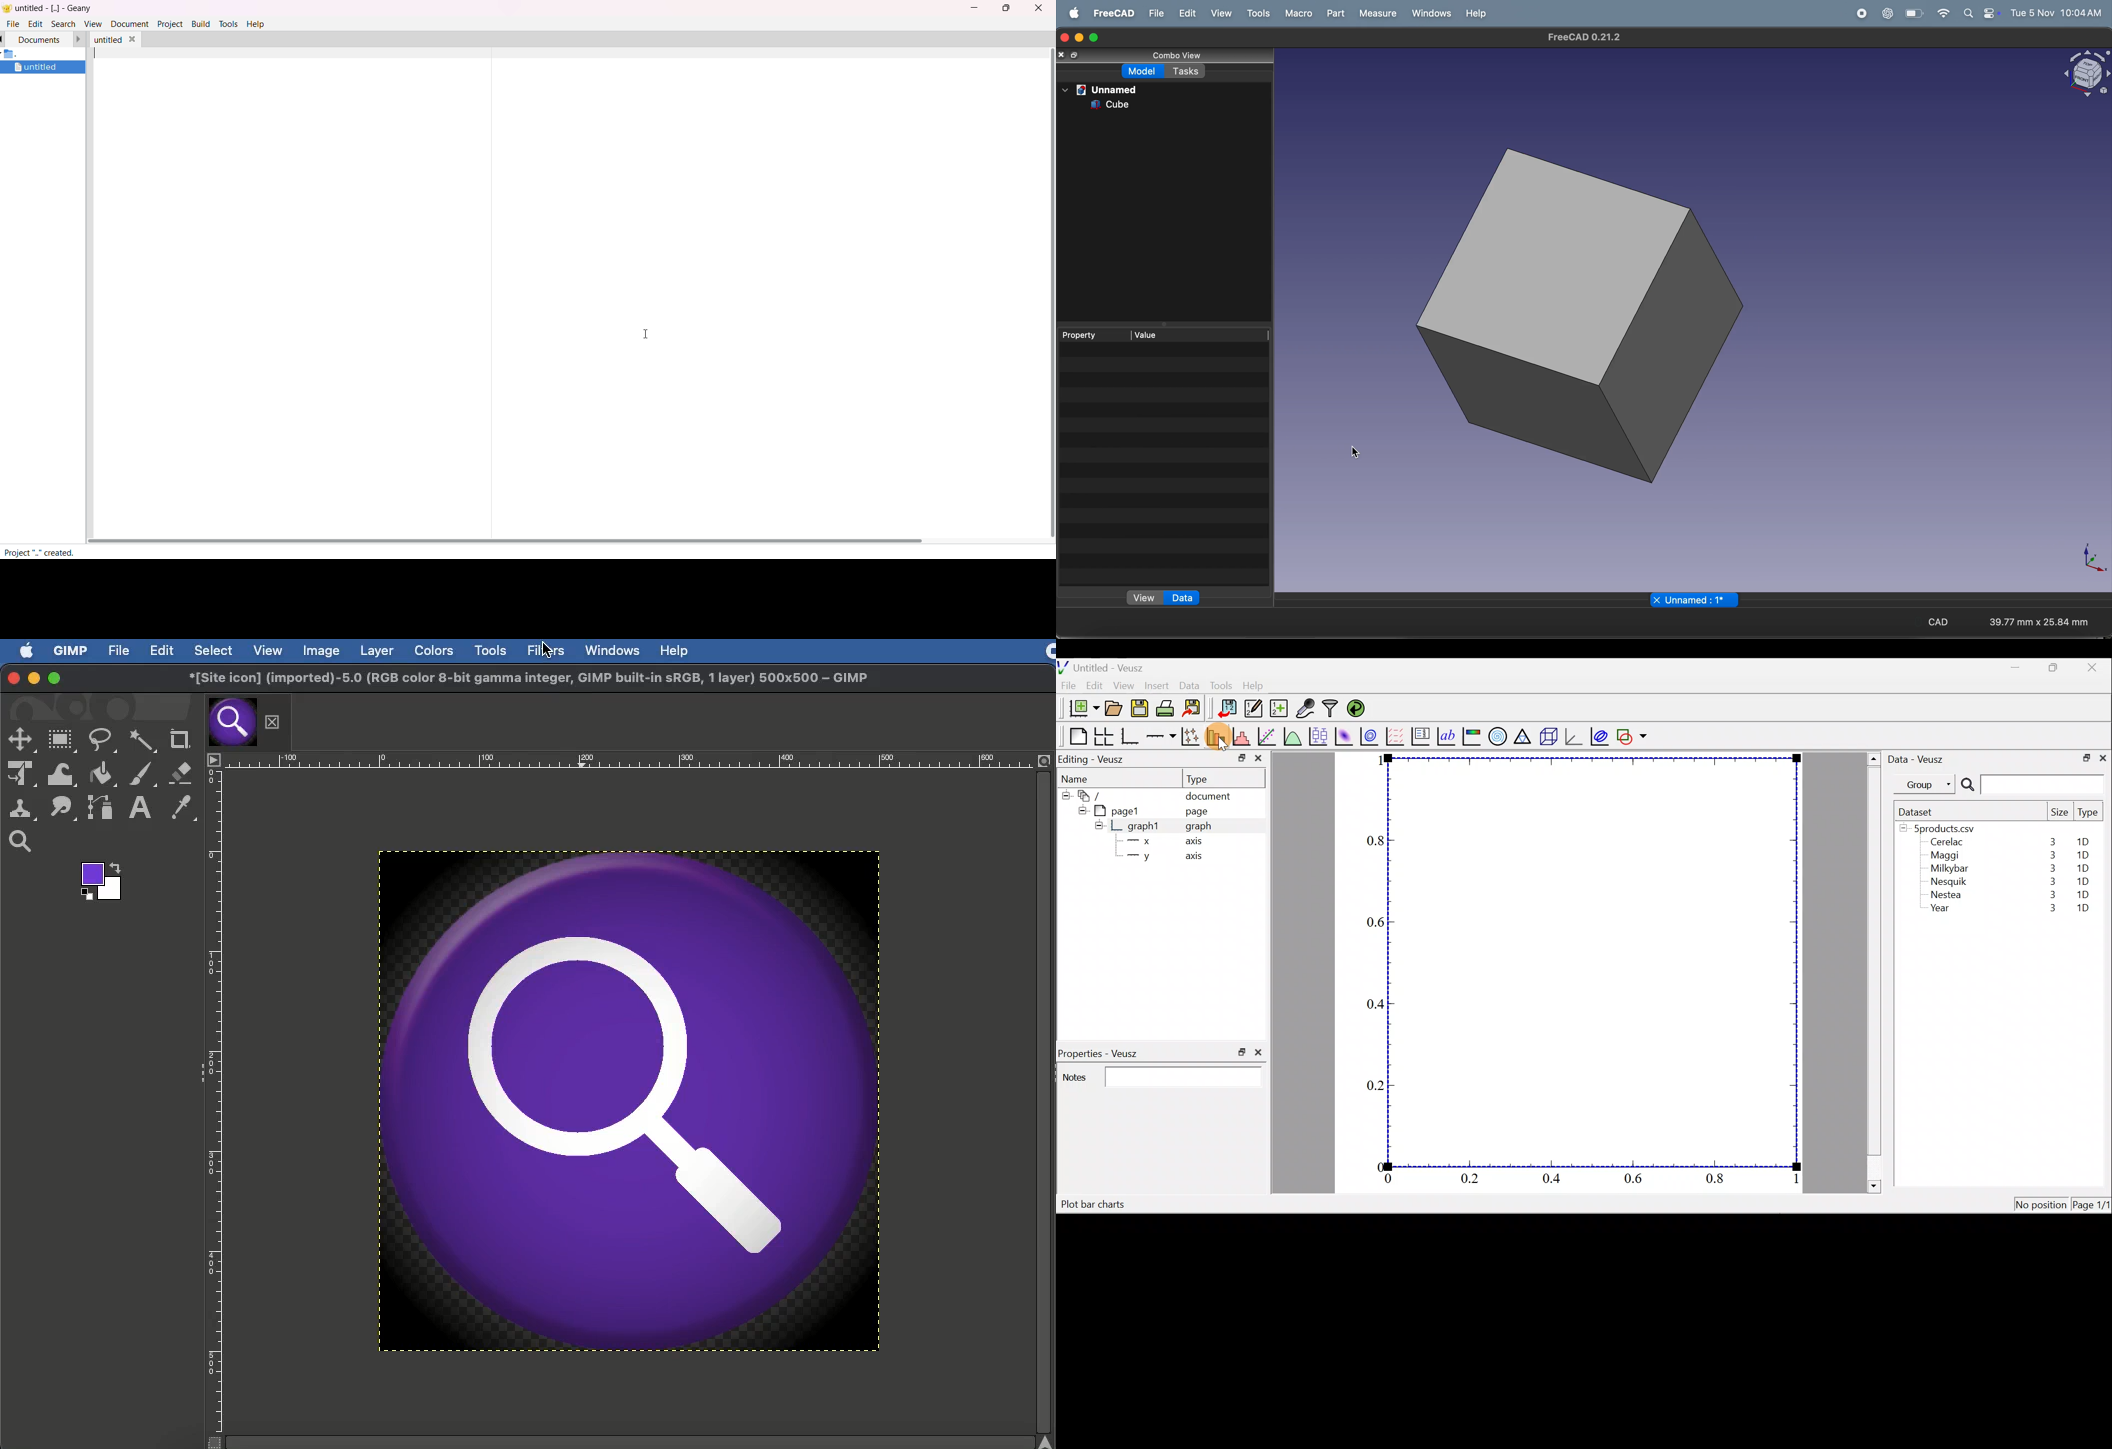 The height and width of the screenshot is (1456, 2128). What do you see at coordinates (144, 774) in the screenshot?
I see `Paint` at bounding box center [144, 774].